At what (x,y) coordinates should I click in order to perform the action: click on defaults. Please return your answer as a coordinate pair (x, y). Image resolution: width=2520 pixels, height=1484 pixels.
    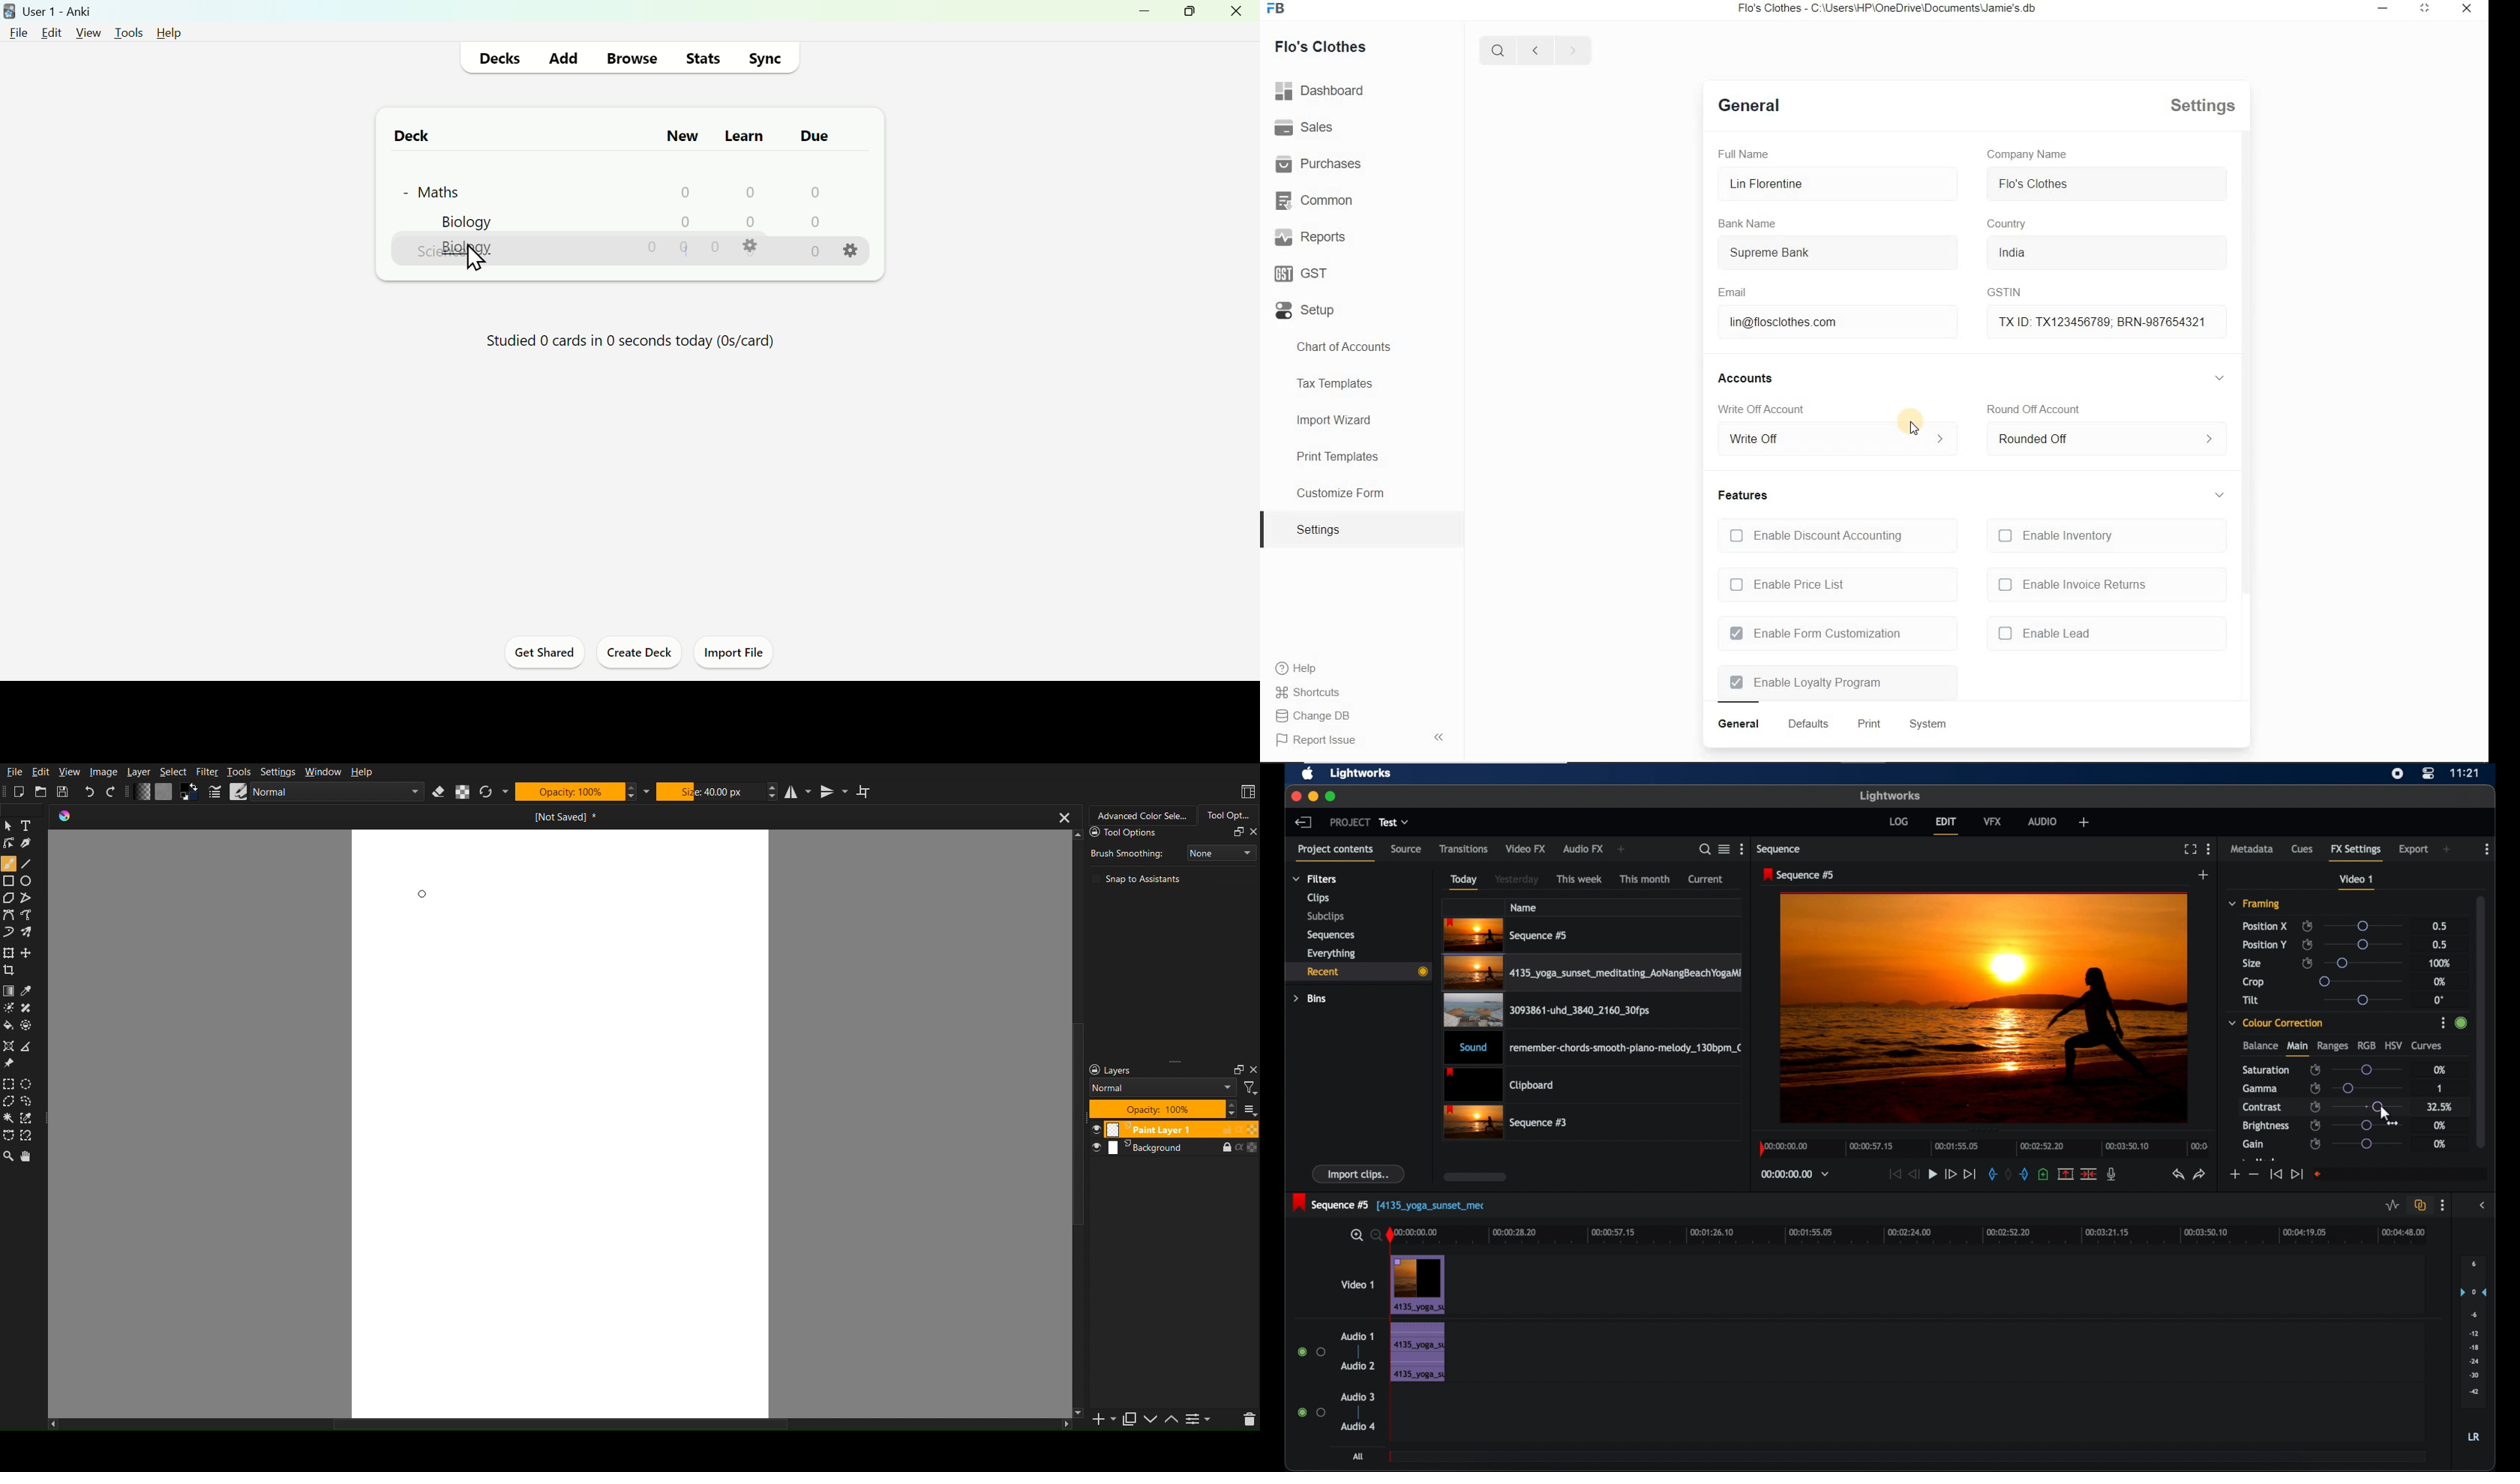
    Looking at the image, I should click on (1808, 724).